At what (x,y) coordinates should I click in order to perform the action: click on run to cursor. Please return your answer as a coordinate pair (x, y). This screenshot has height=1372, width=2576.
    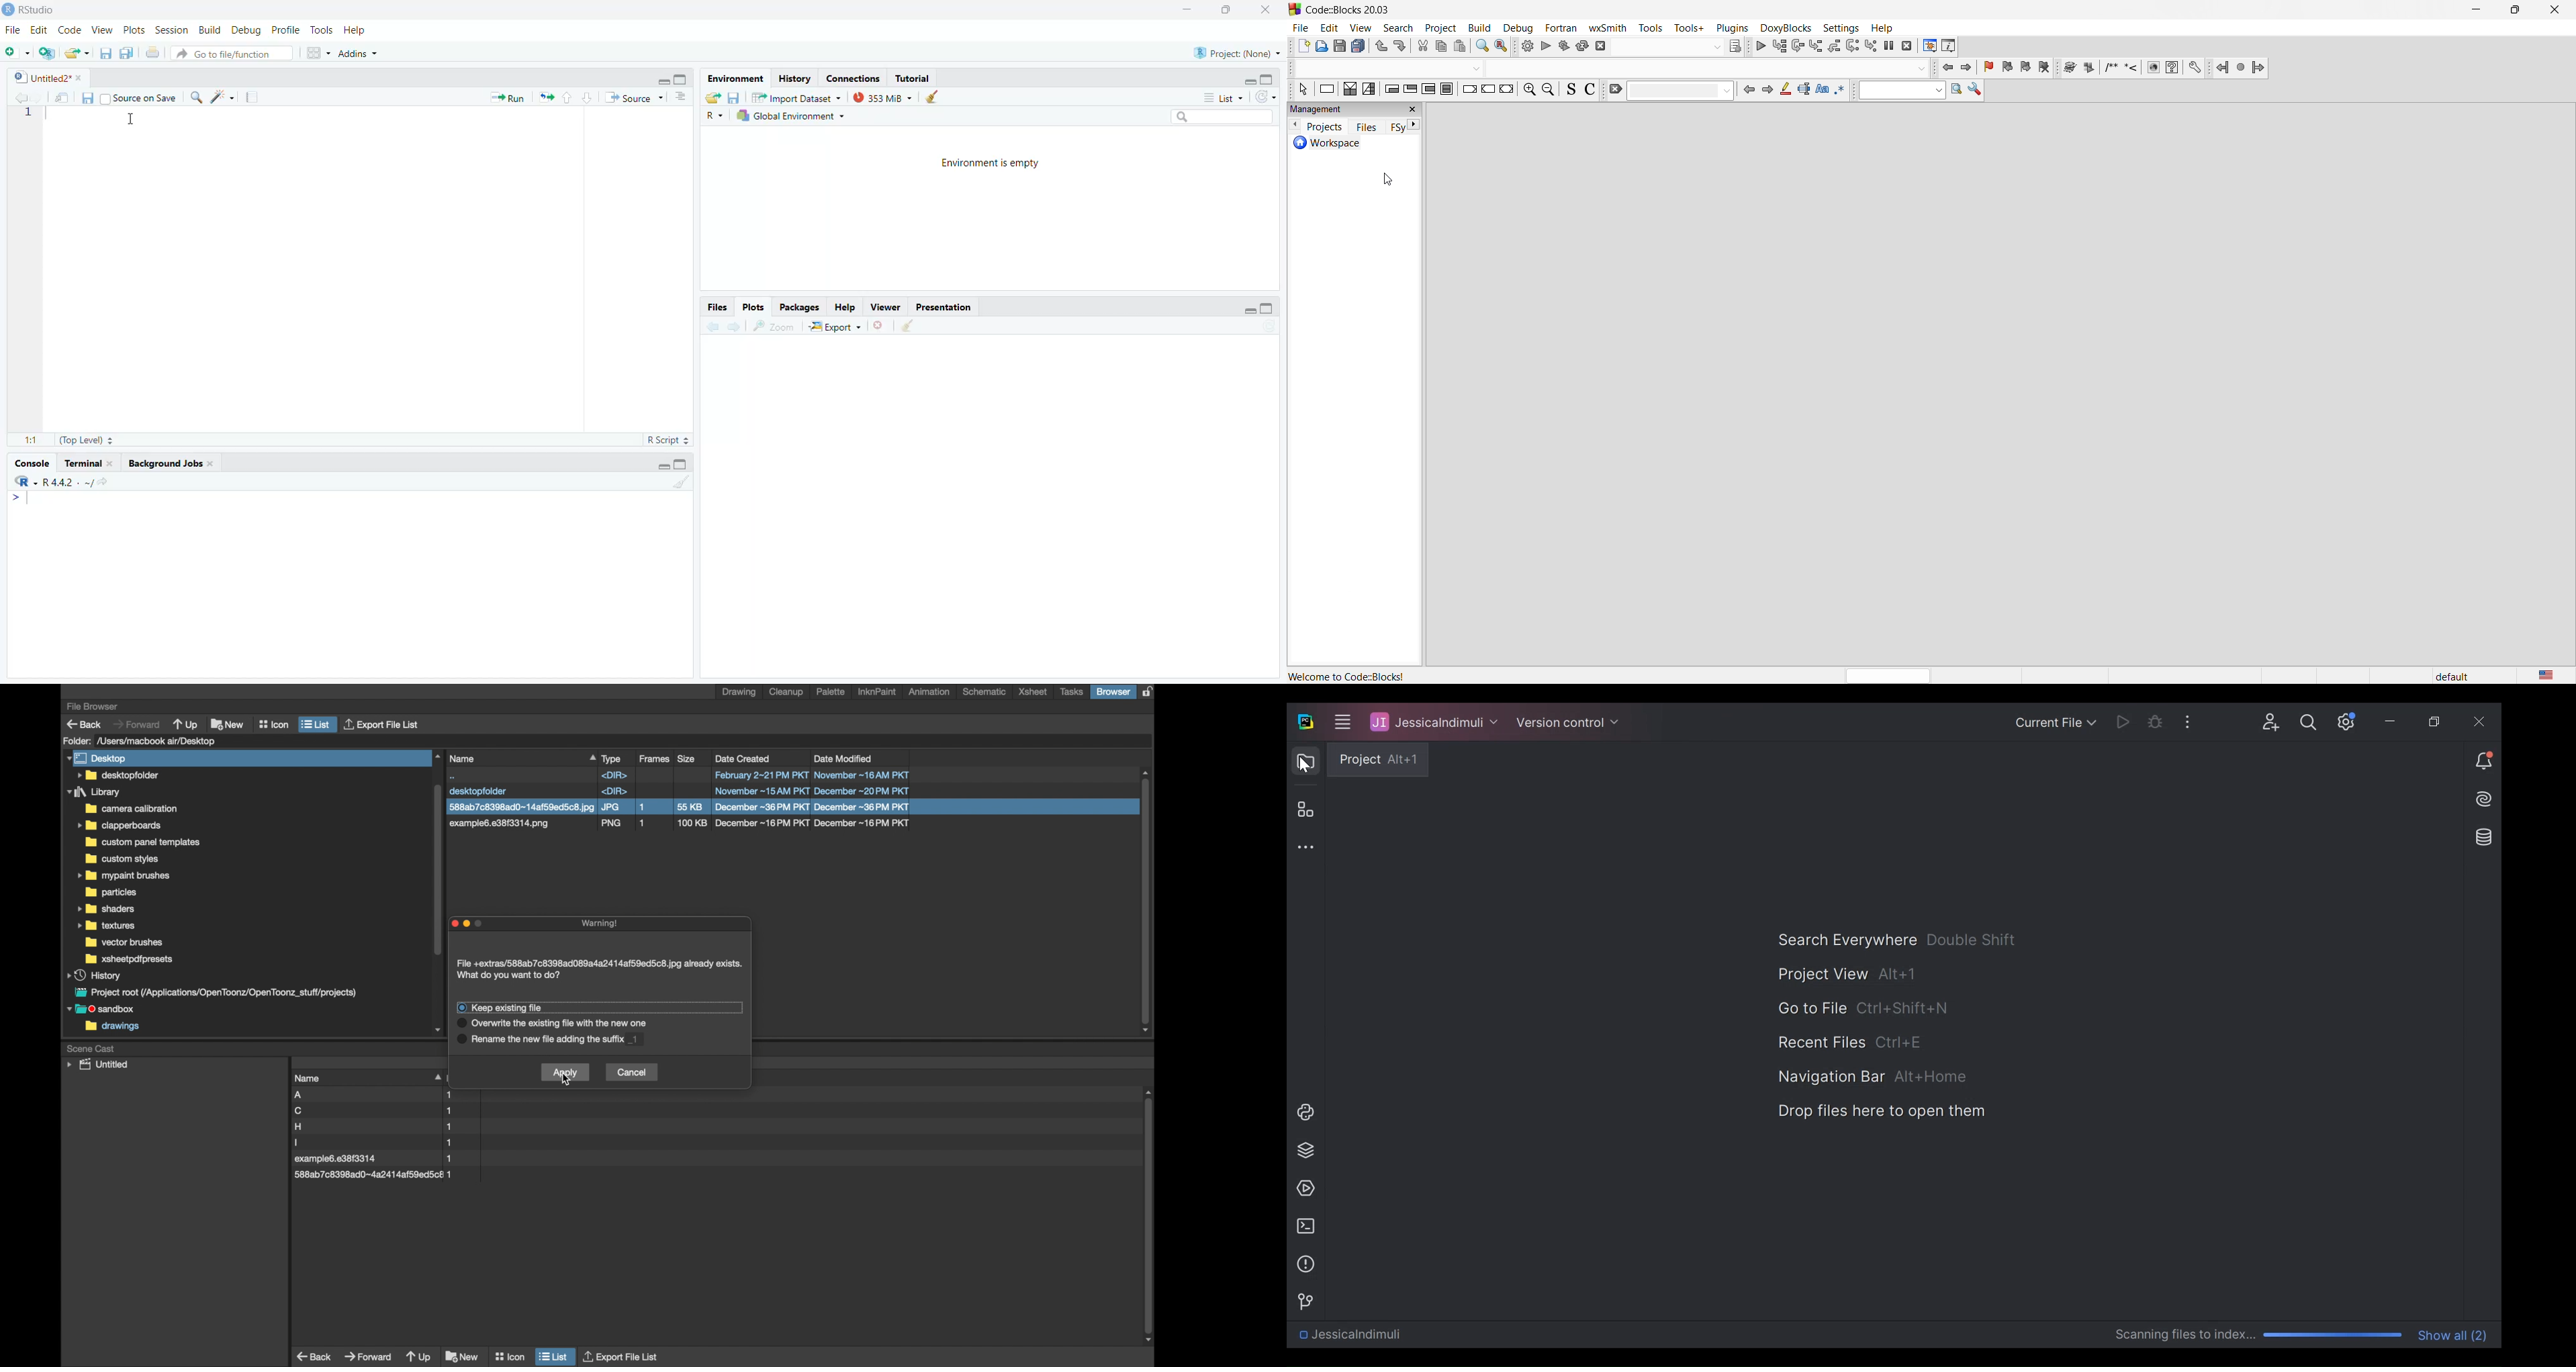
    Looking at the image, I should click on (1779, 48).